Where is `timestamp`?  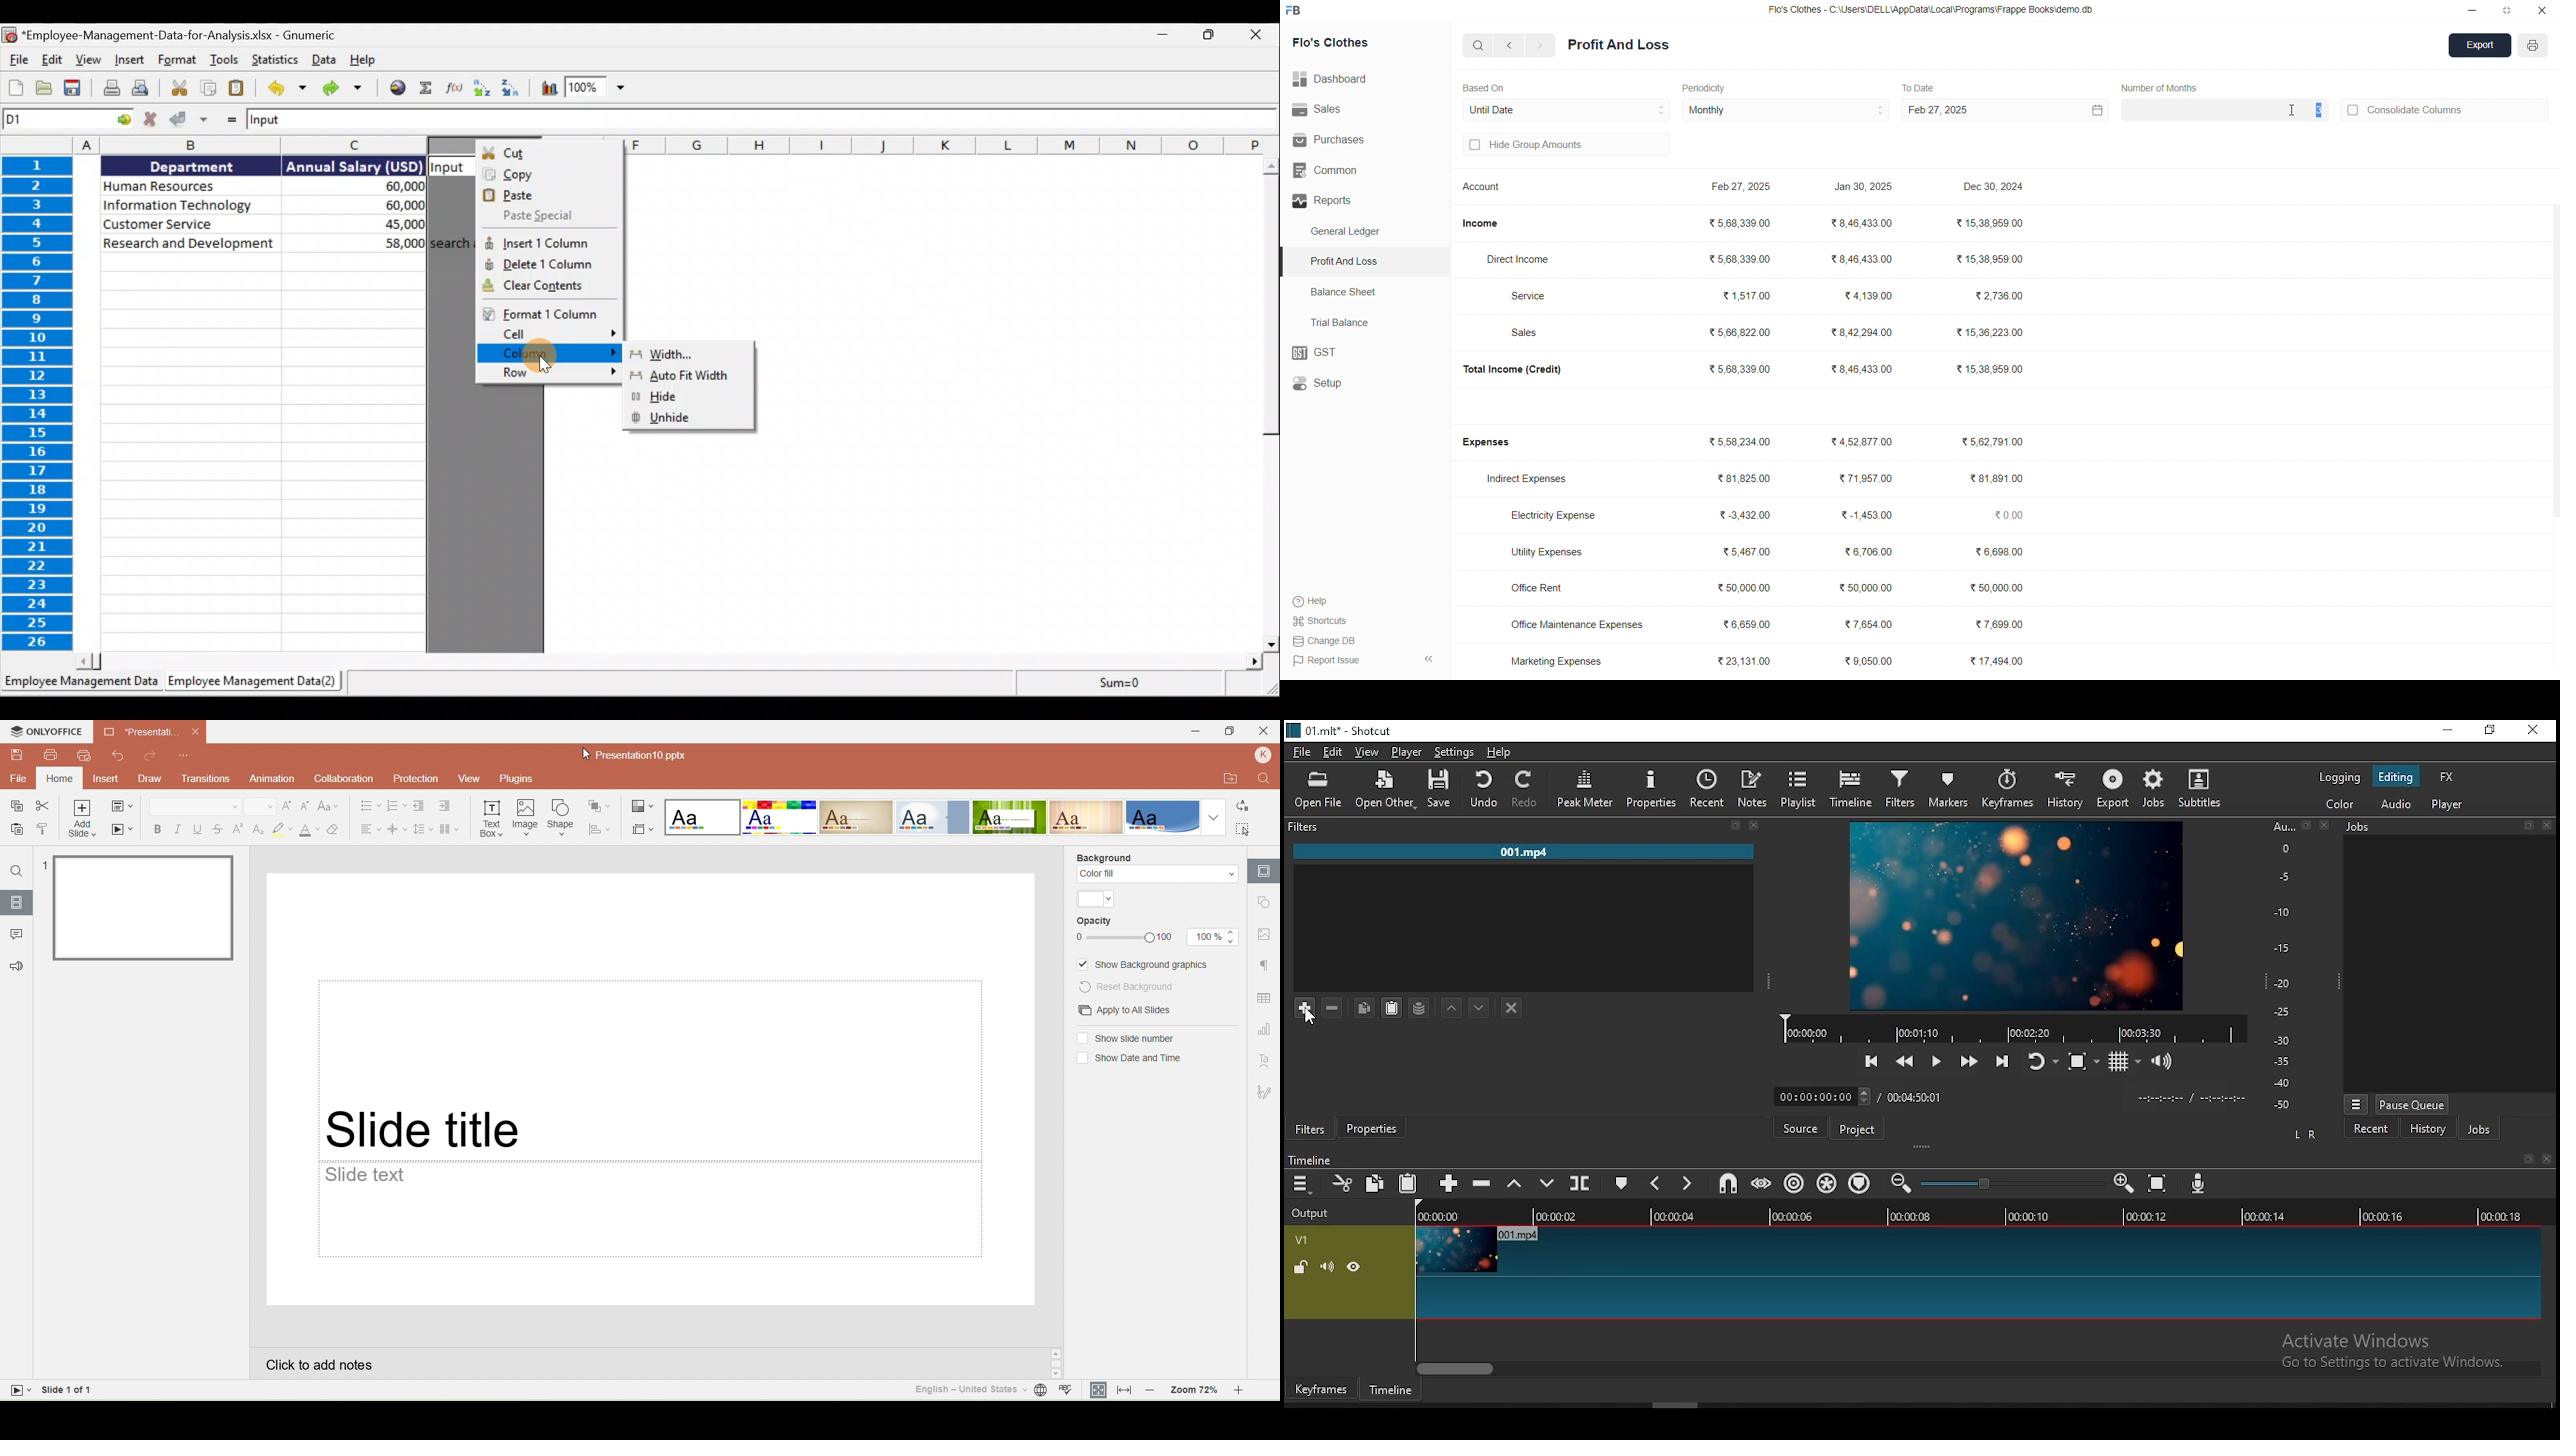 timestamp is located at coordinates (2191, 1100).